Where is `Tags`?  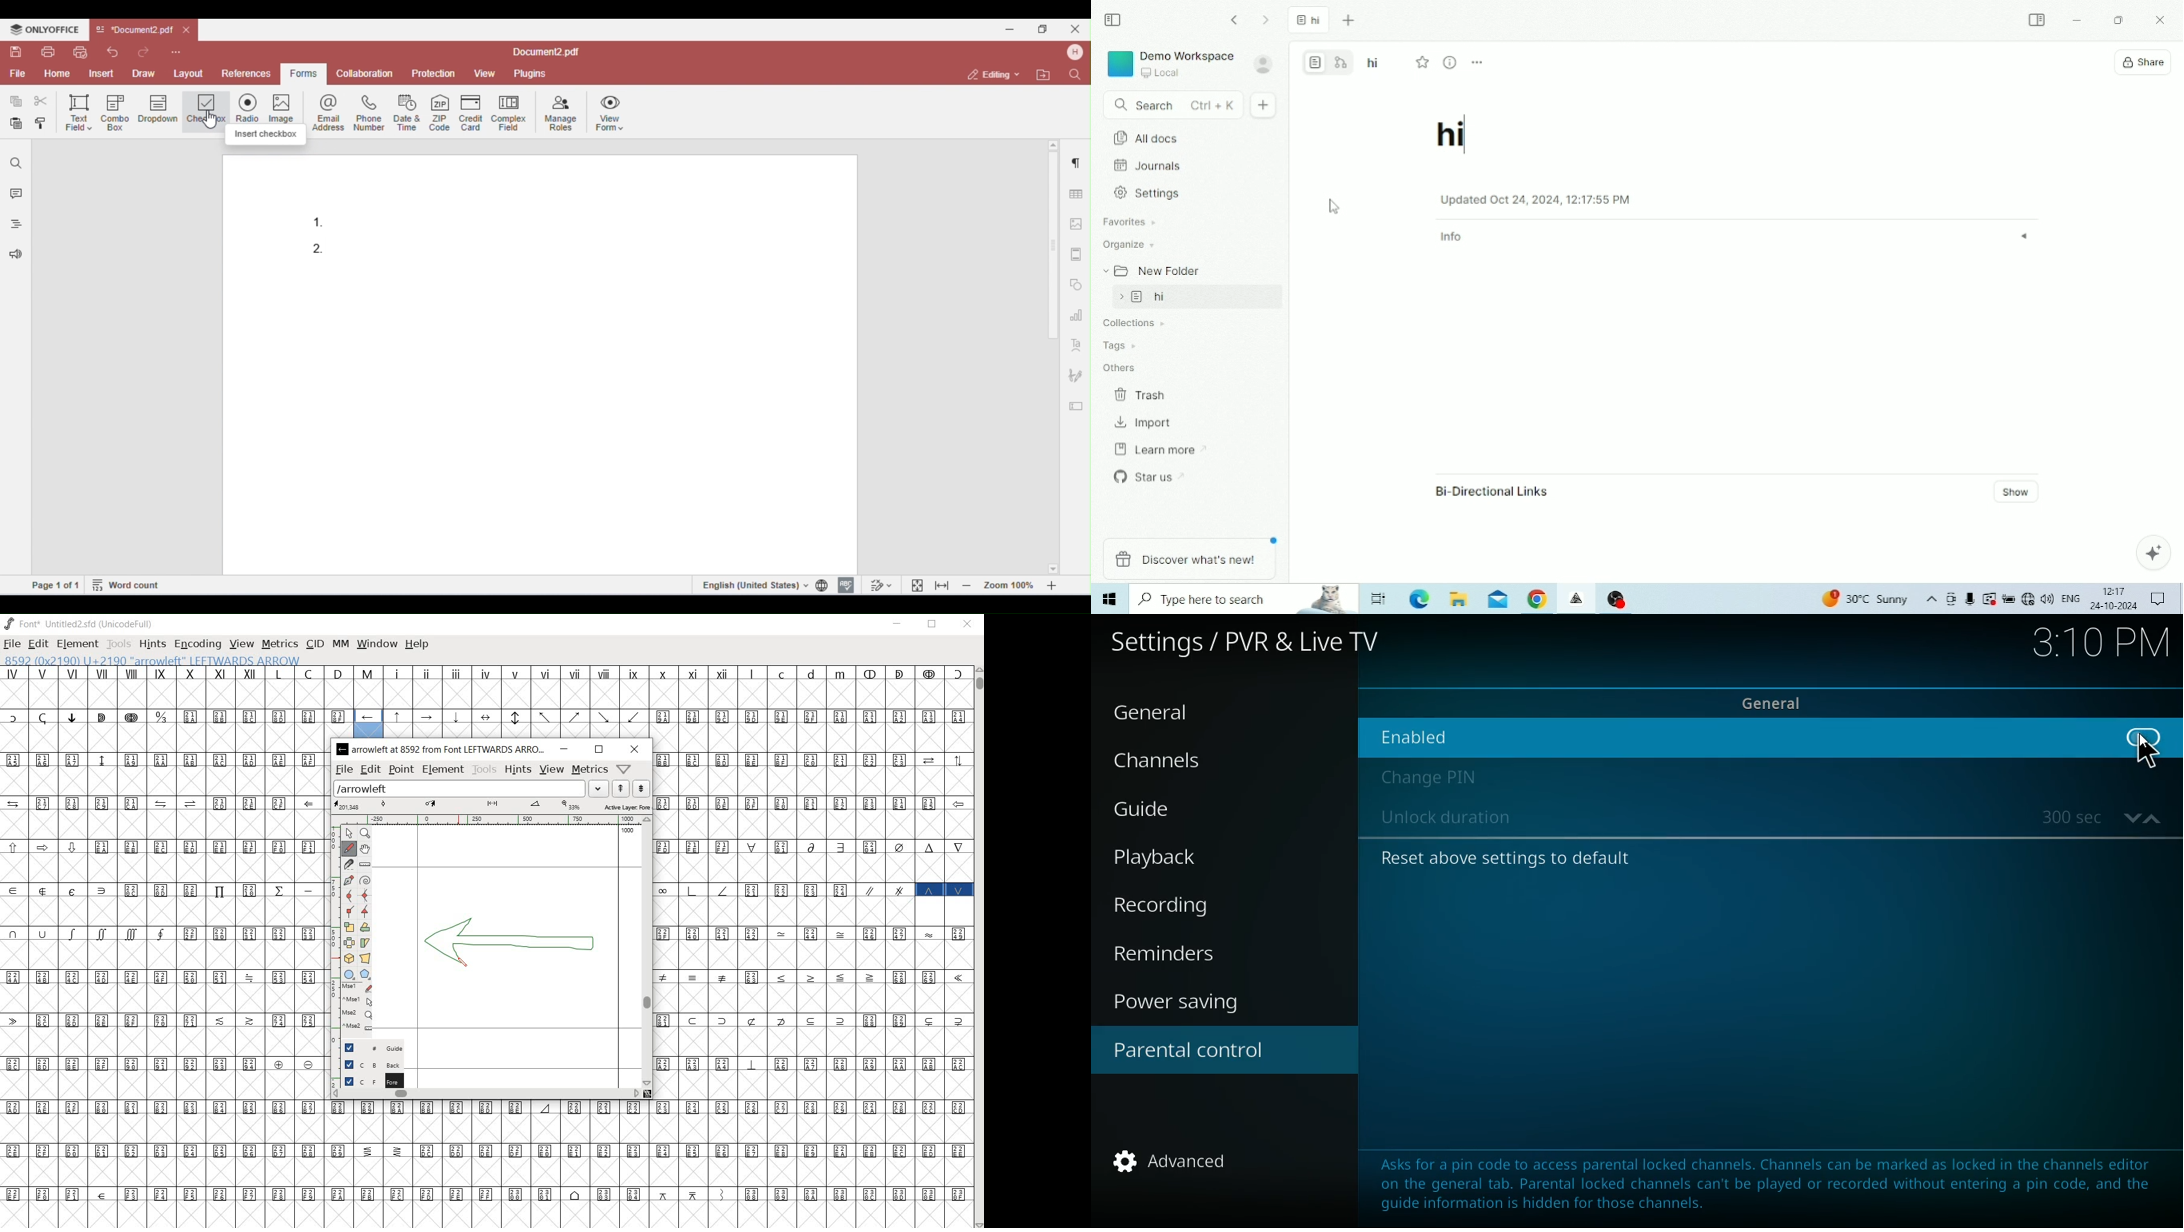 Tags is located at coordinates (1118, 343).